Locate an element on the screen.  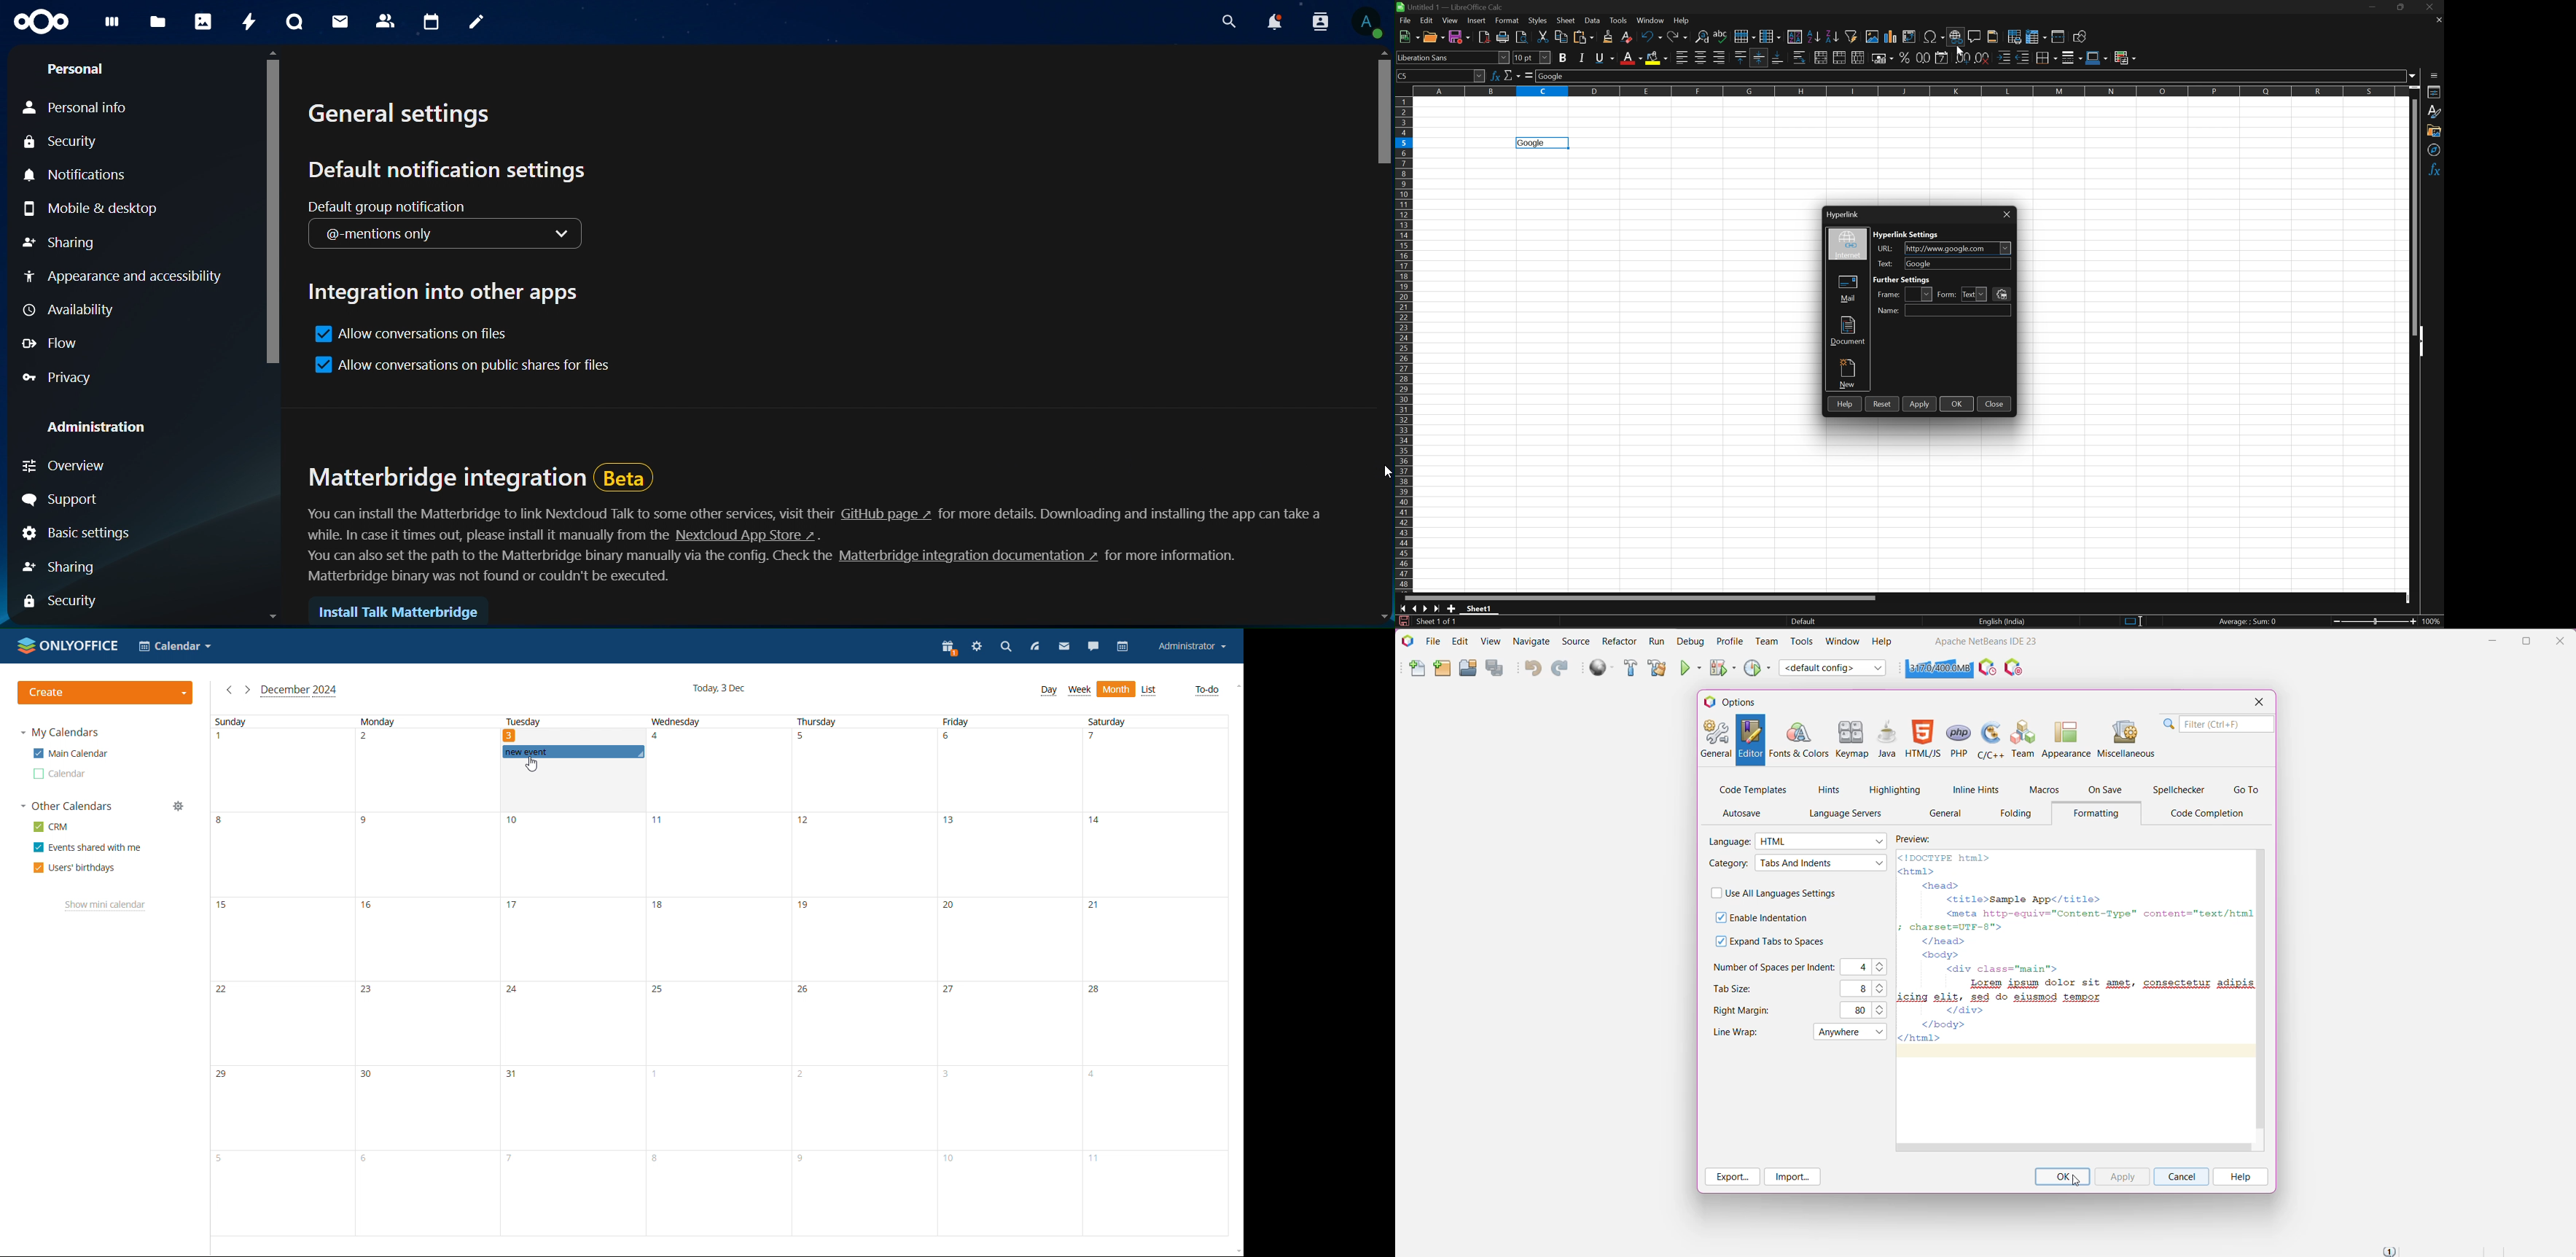
Formatting Tab opened is located at coordinates (2100, 814).